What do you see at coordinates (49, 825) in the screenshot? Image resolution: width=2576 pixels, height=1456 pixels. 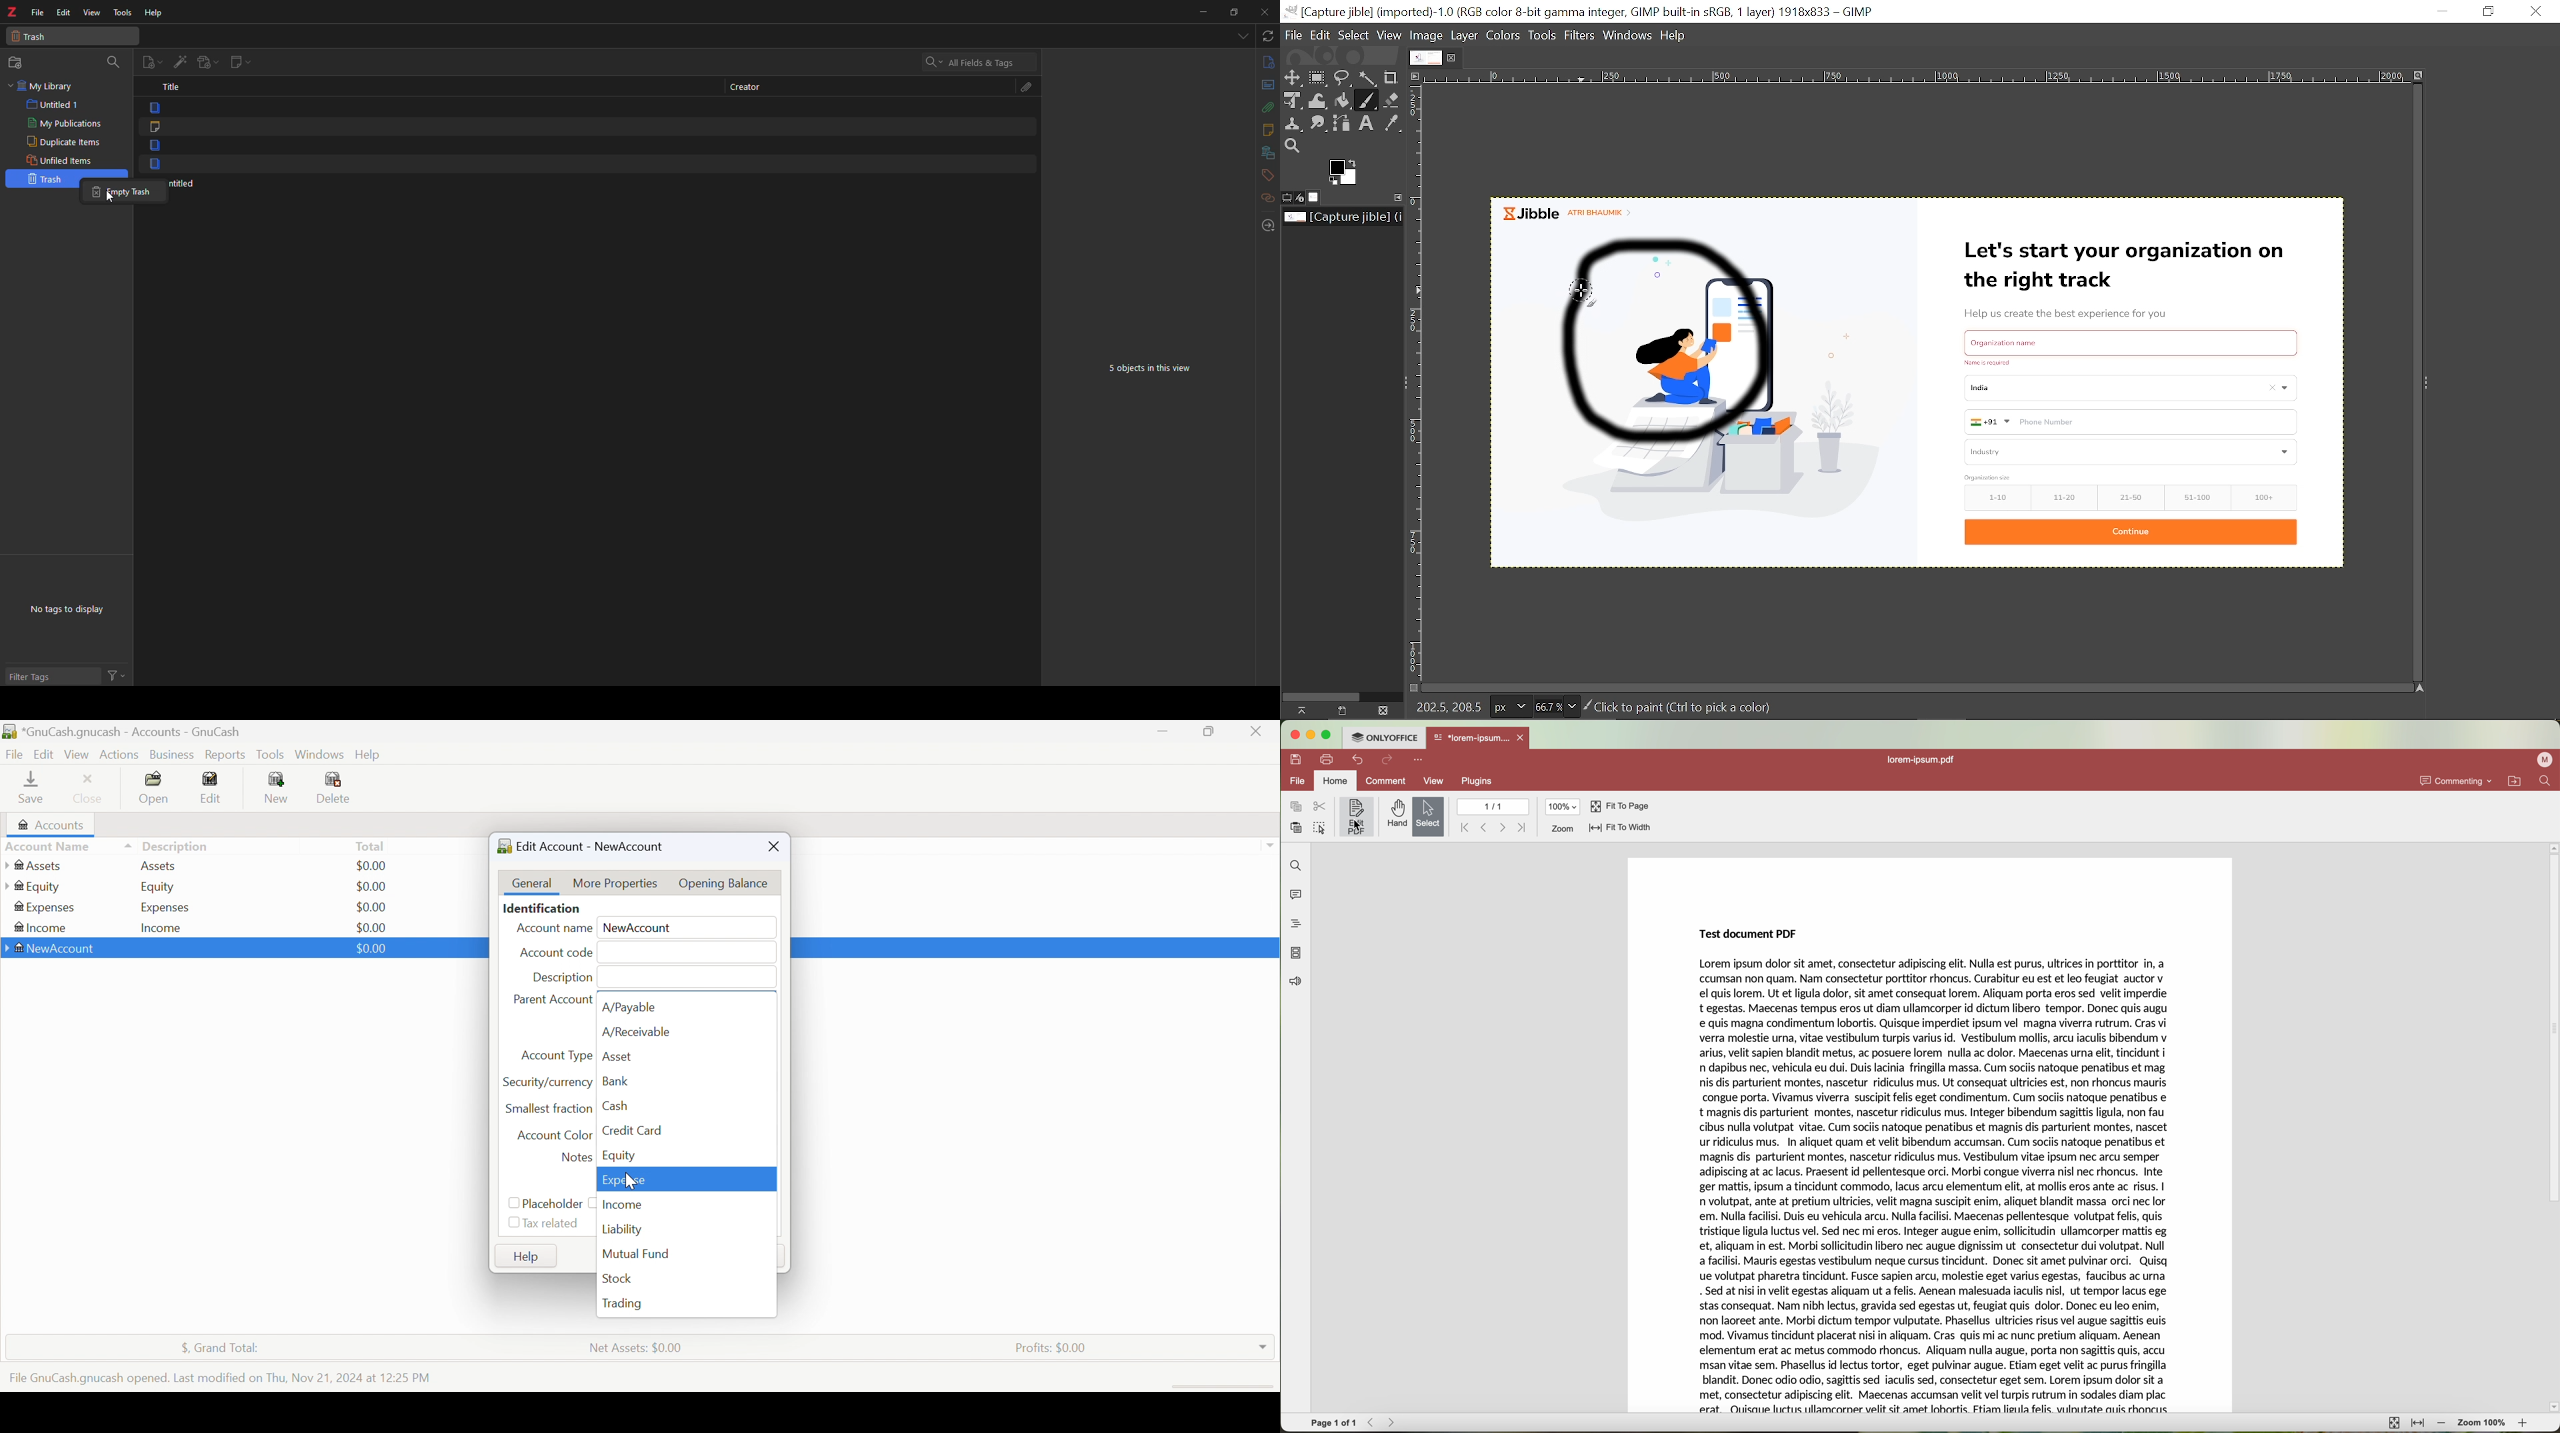 I see `Accounts` at bounding box center [49, 825].